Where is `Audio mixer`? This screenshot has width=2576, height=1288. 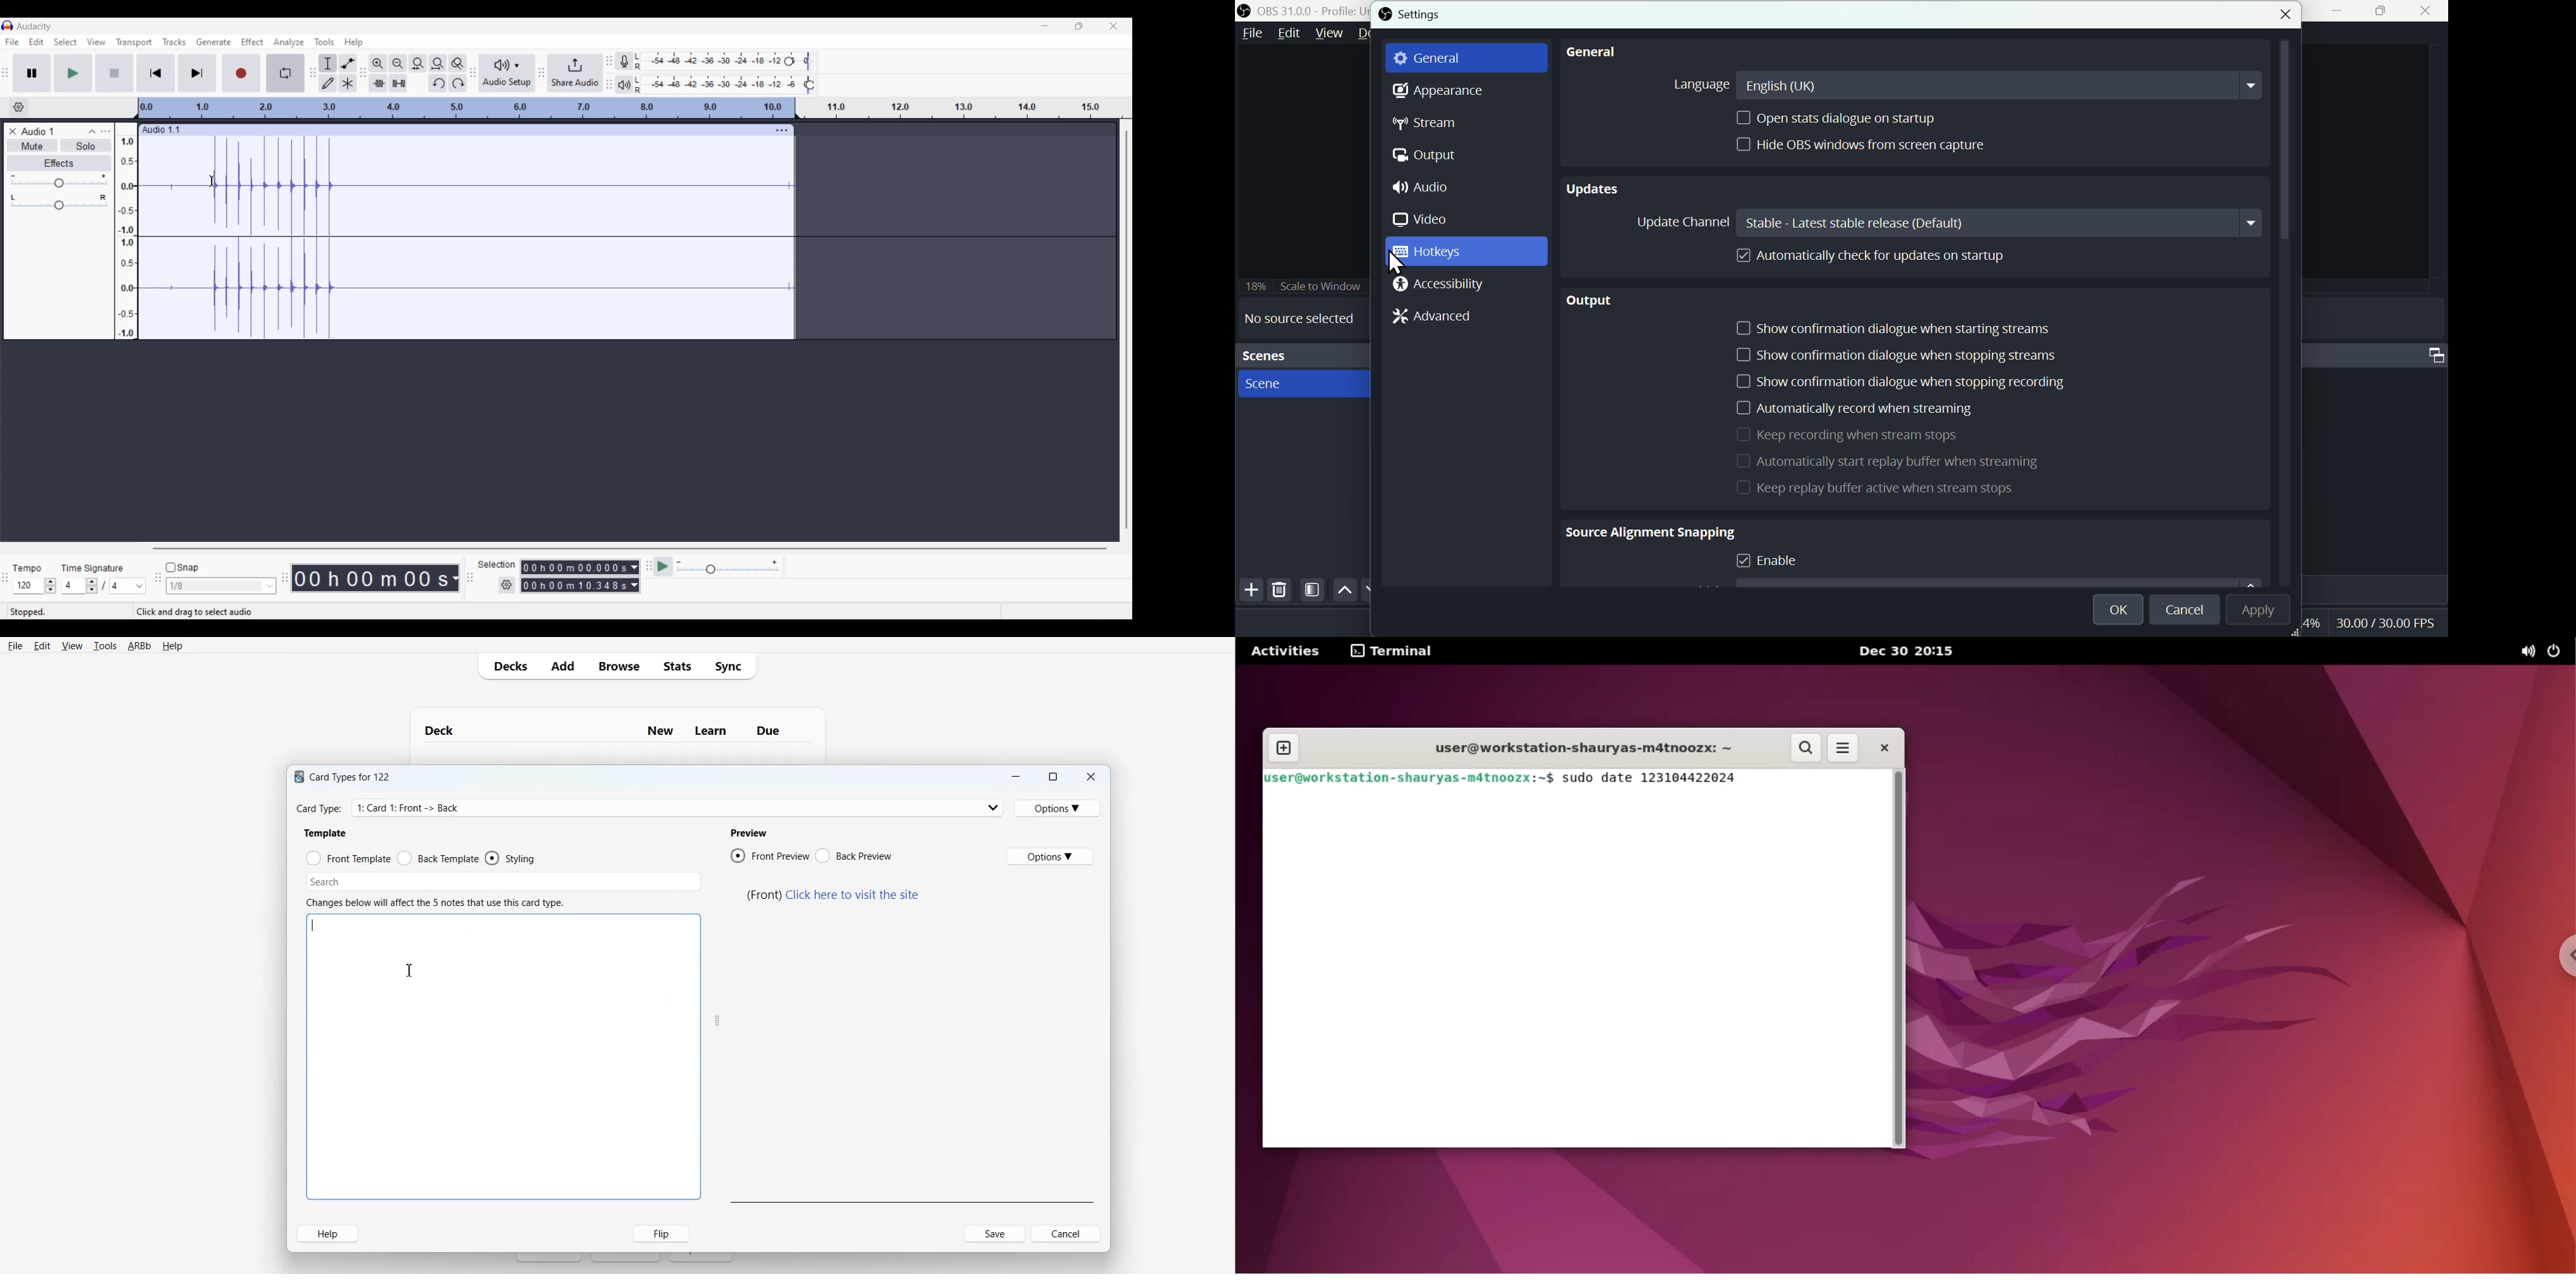 Audio mixer is located at coordinates (2433, 352).